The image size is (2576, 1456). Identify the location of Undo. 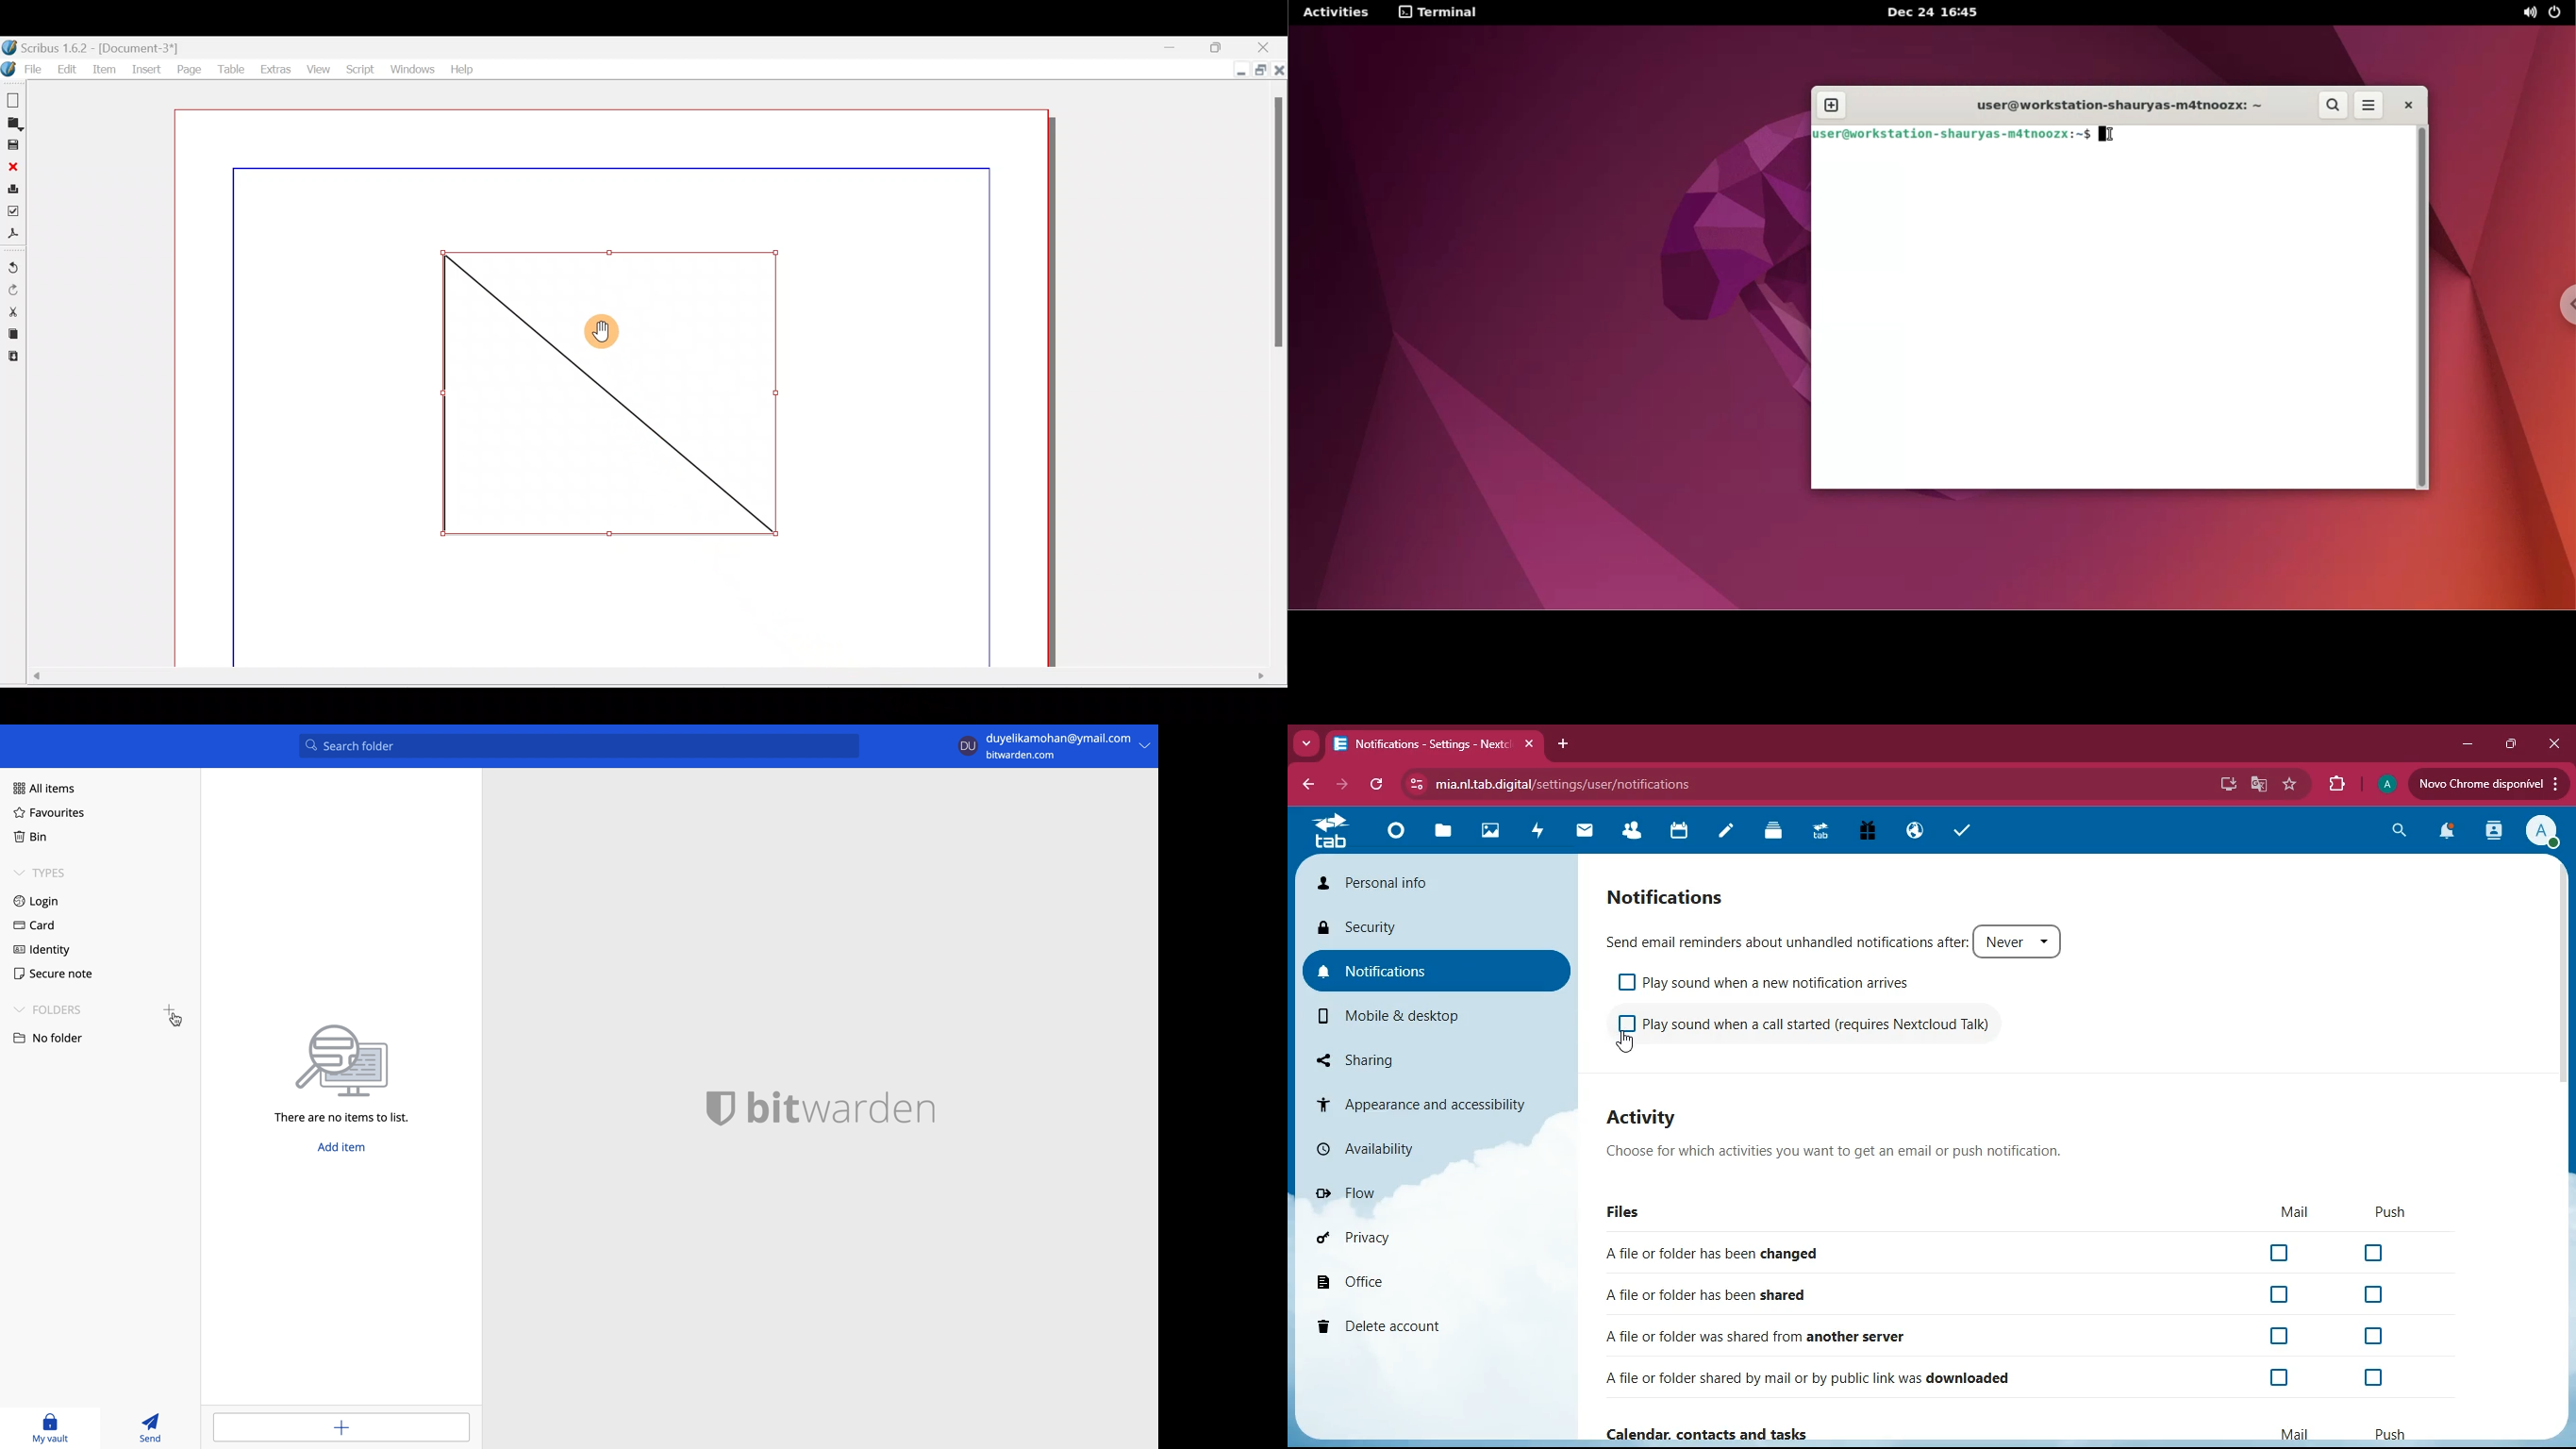
(15, 263).